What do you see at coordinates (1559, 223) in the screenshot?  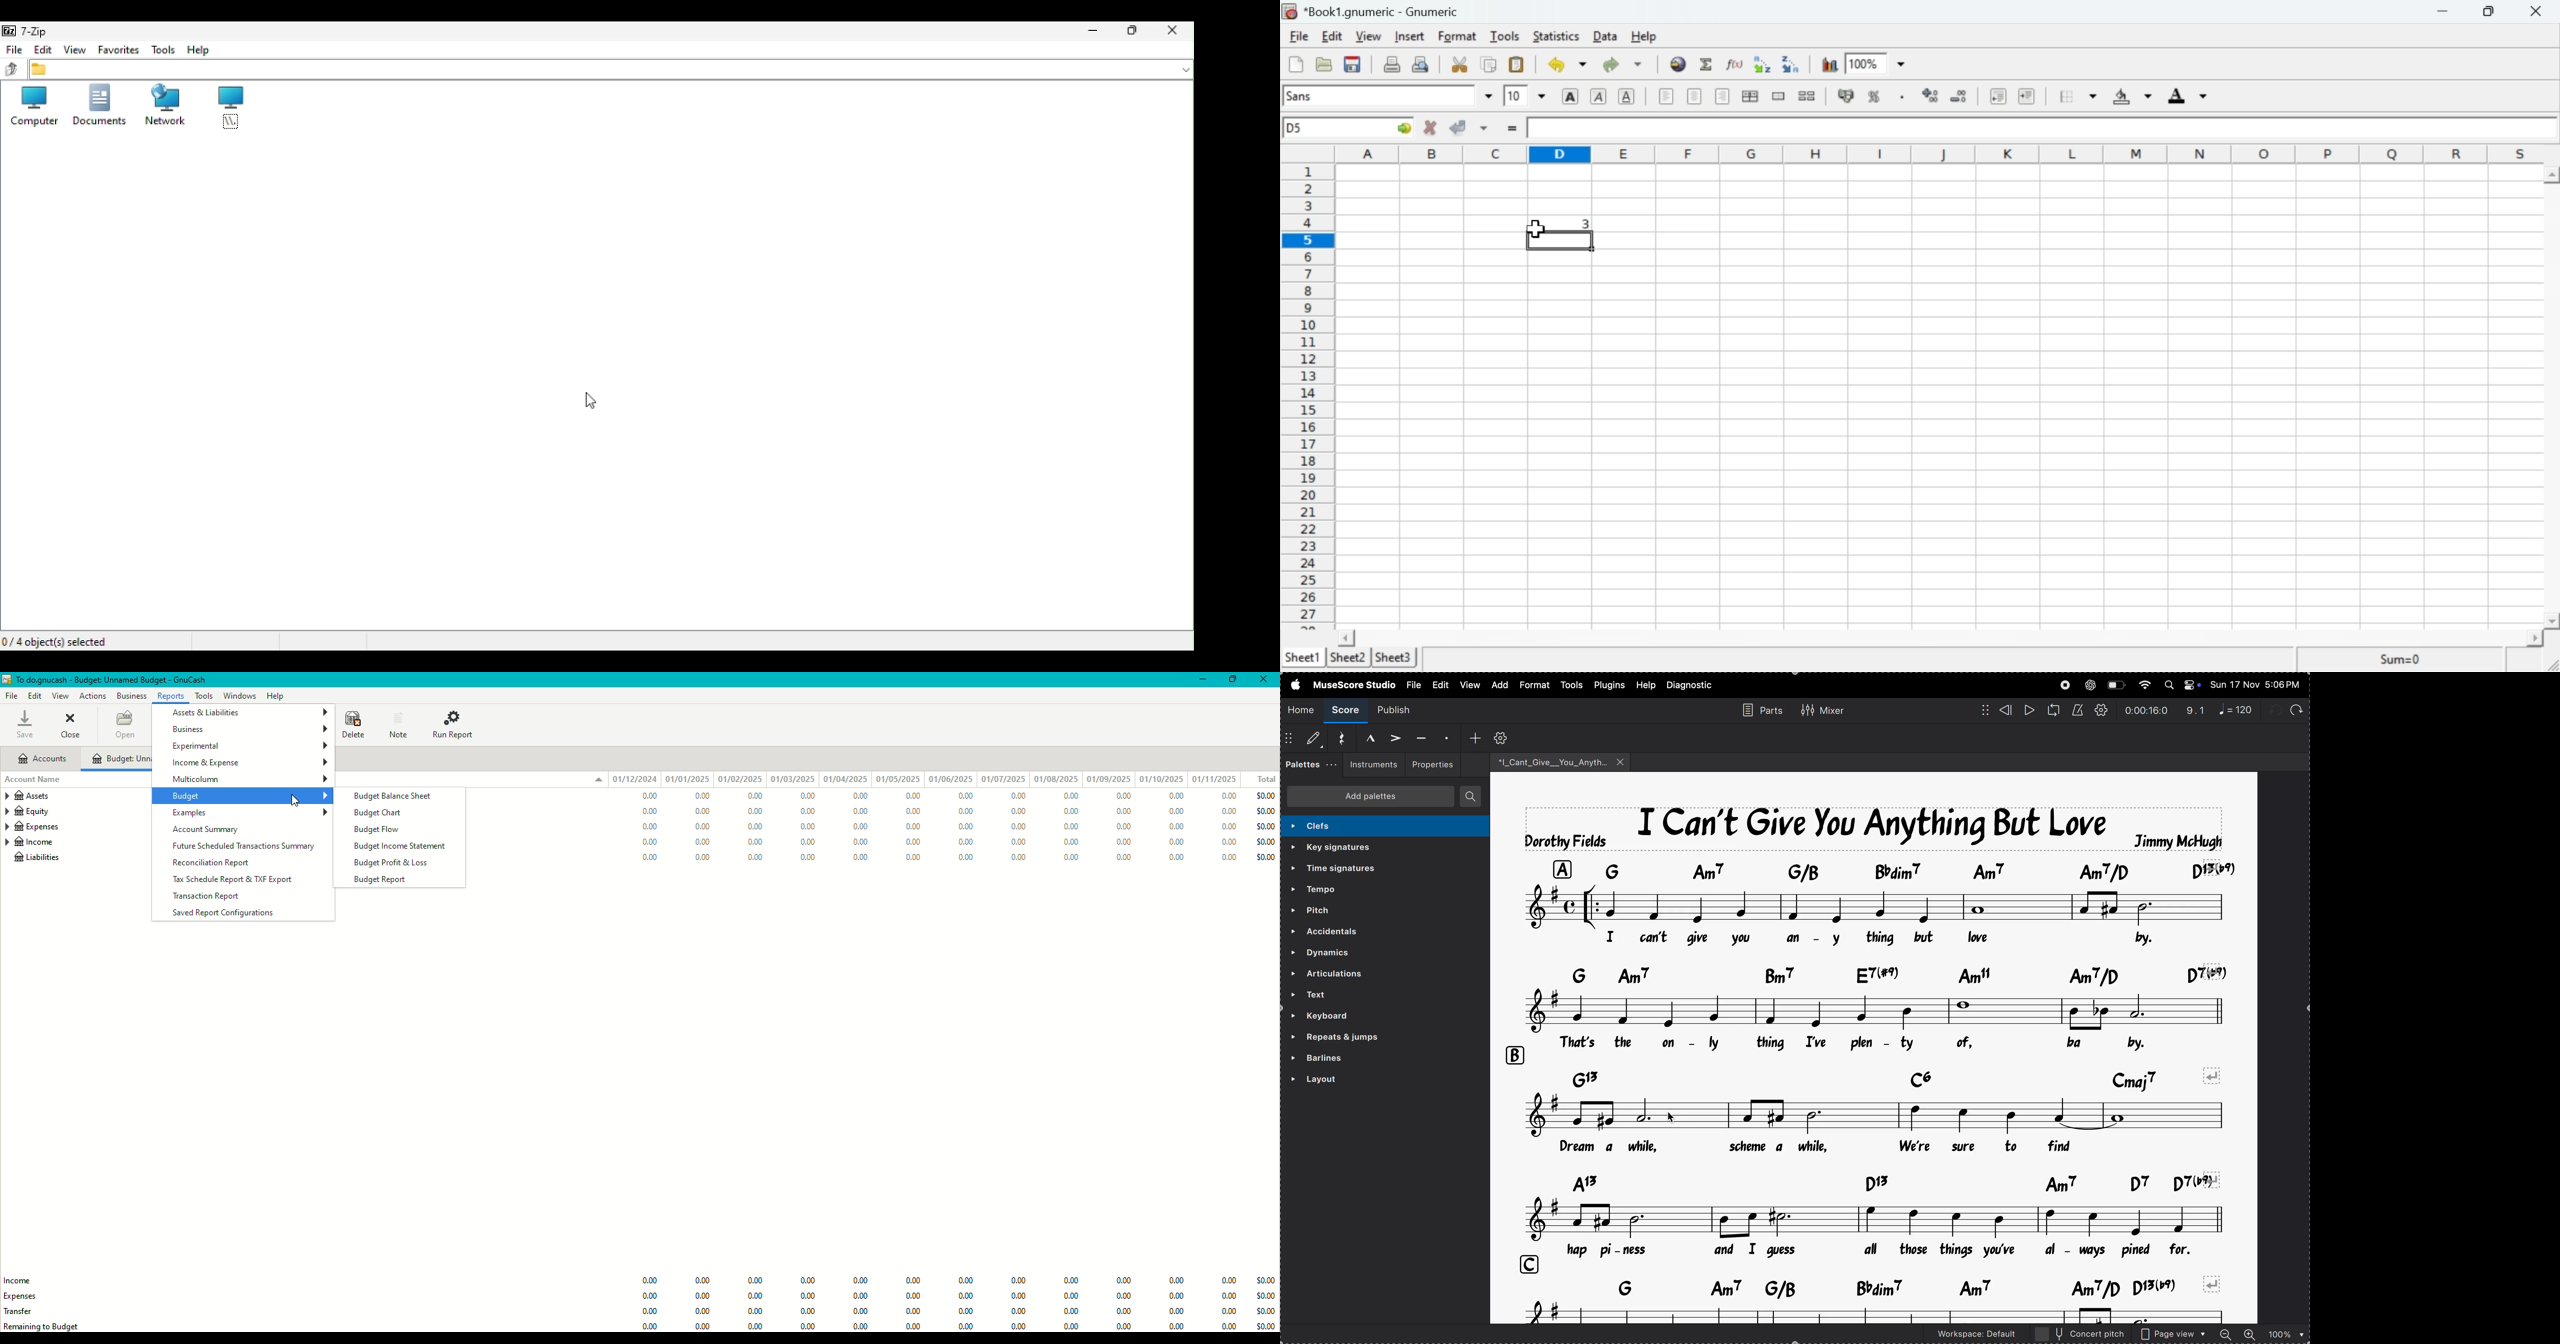 I see `value` at bounding box center [1559, 223].